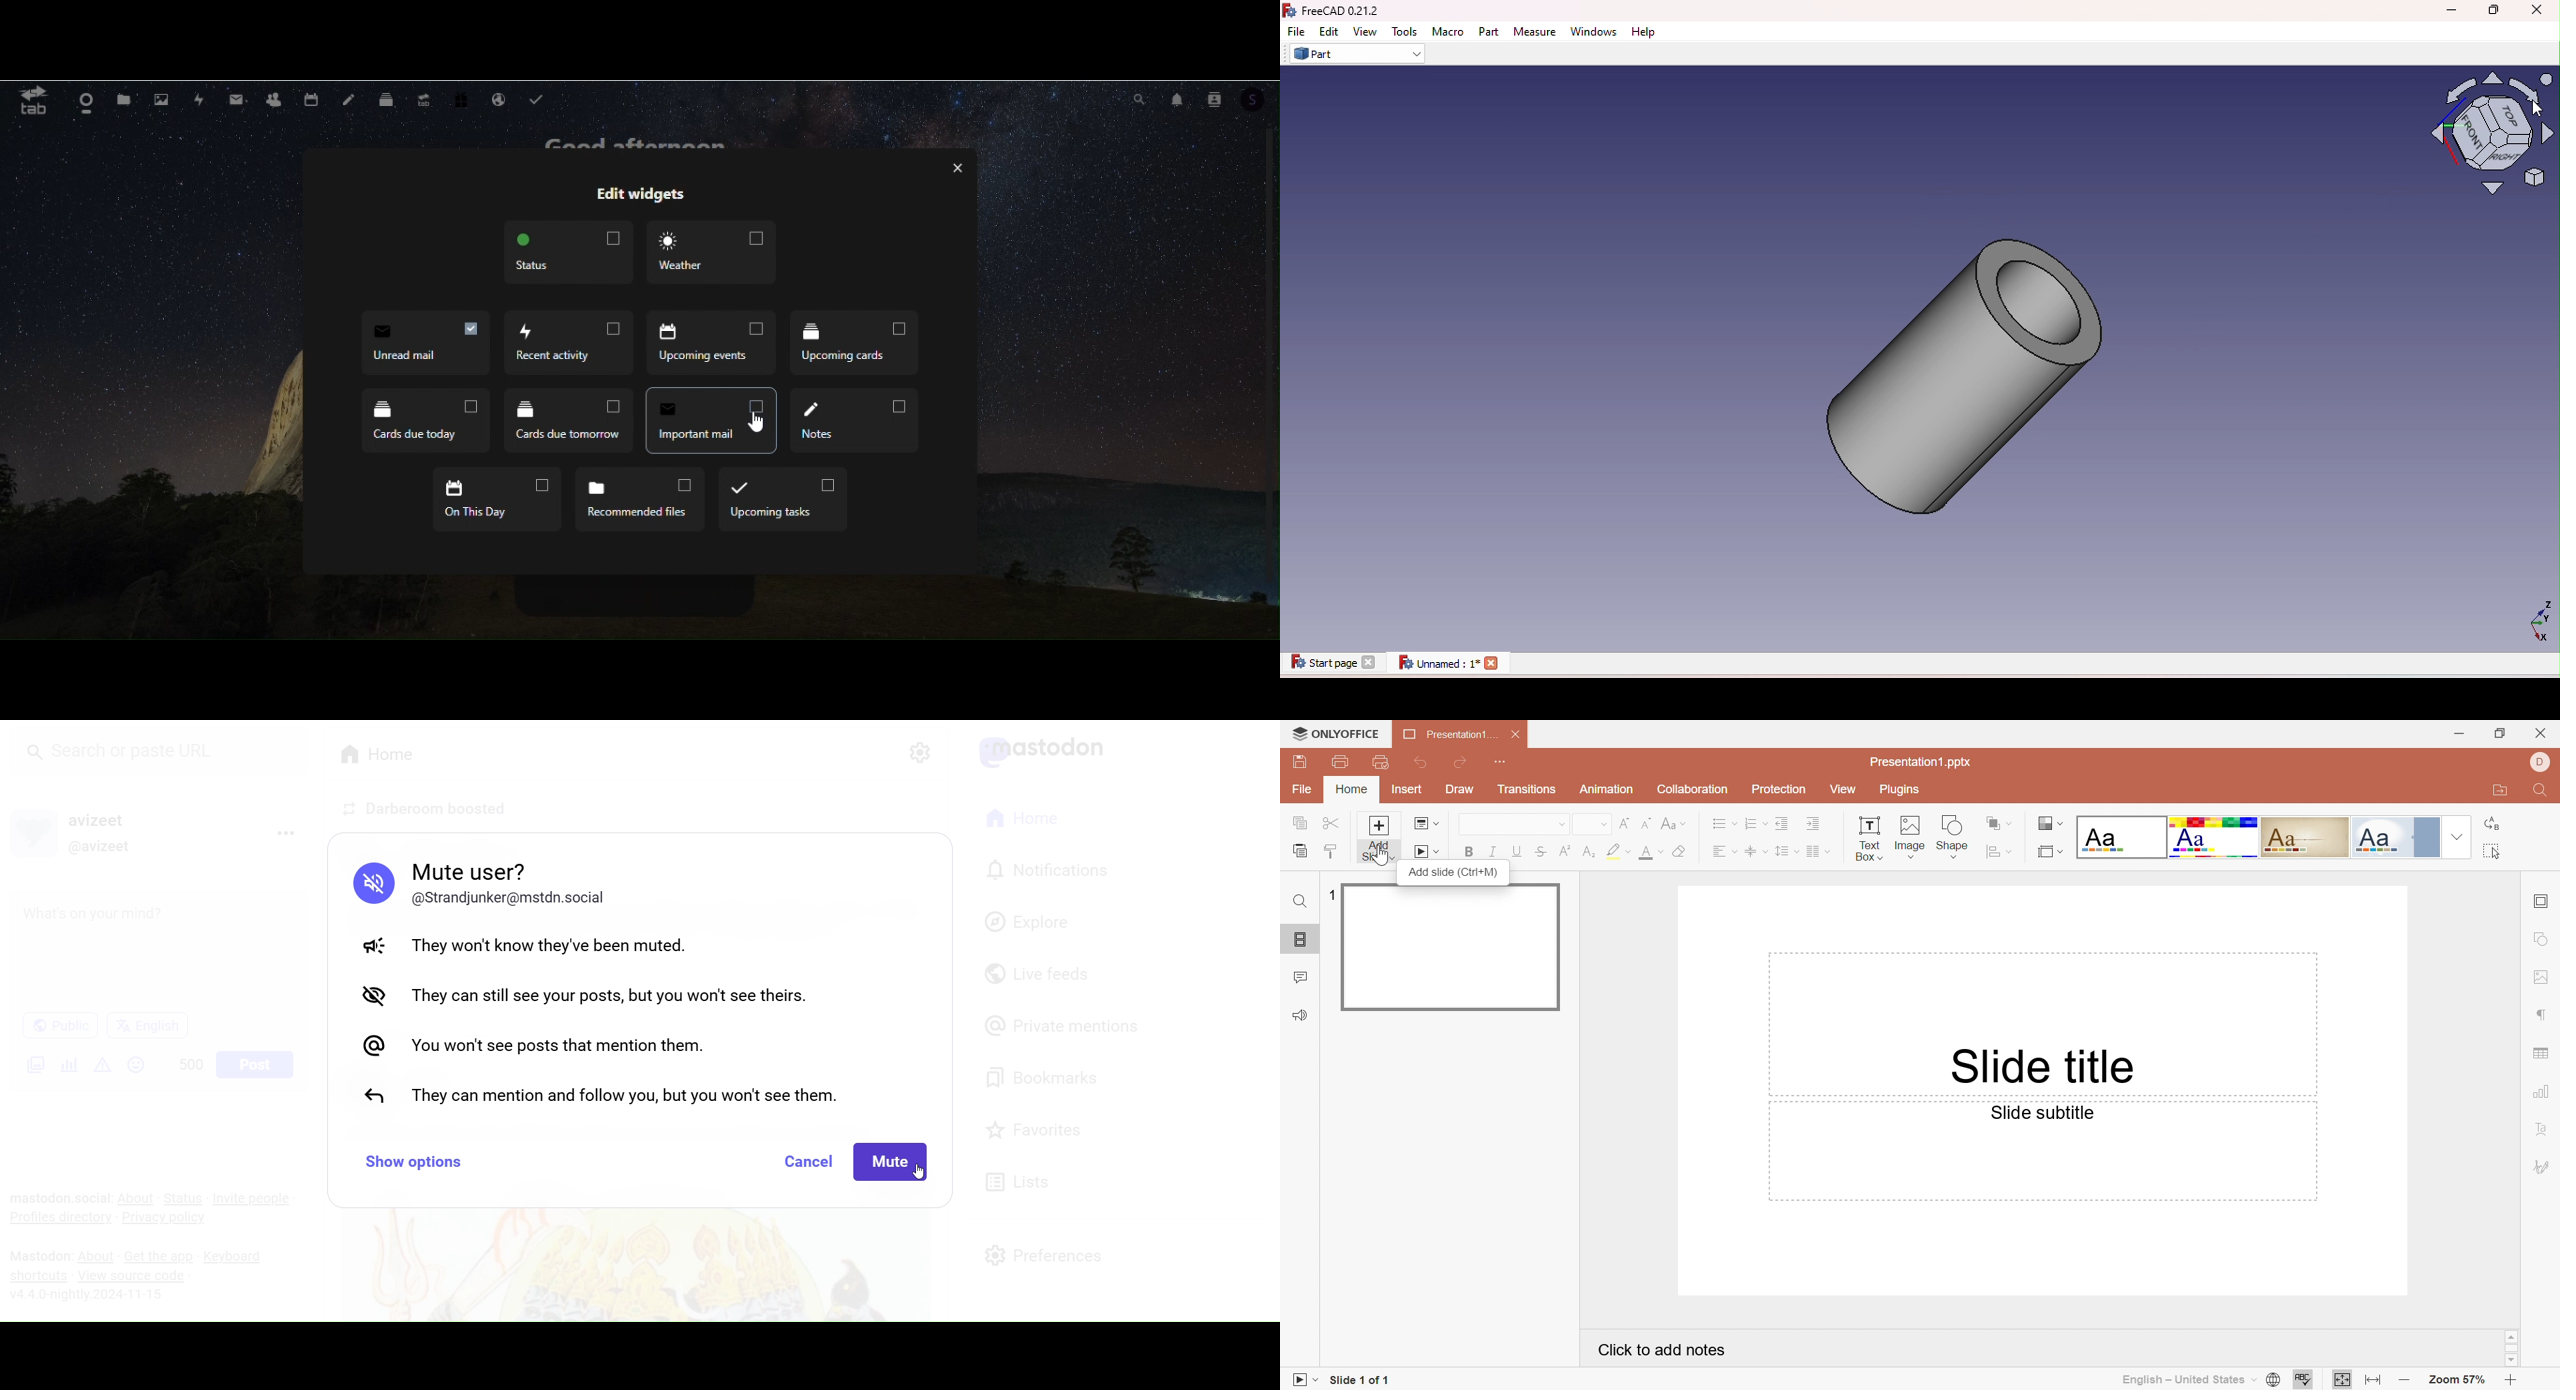 The image size is (2576, 1400). I want to click on Important mail, so click(567, 423).